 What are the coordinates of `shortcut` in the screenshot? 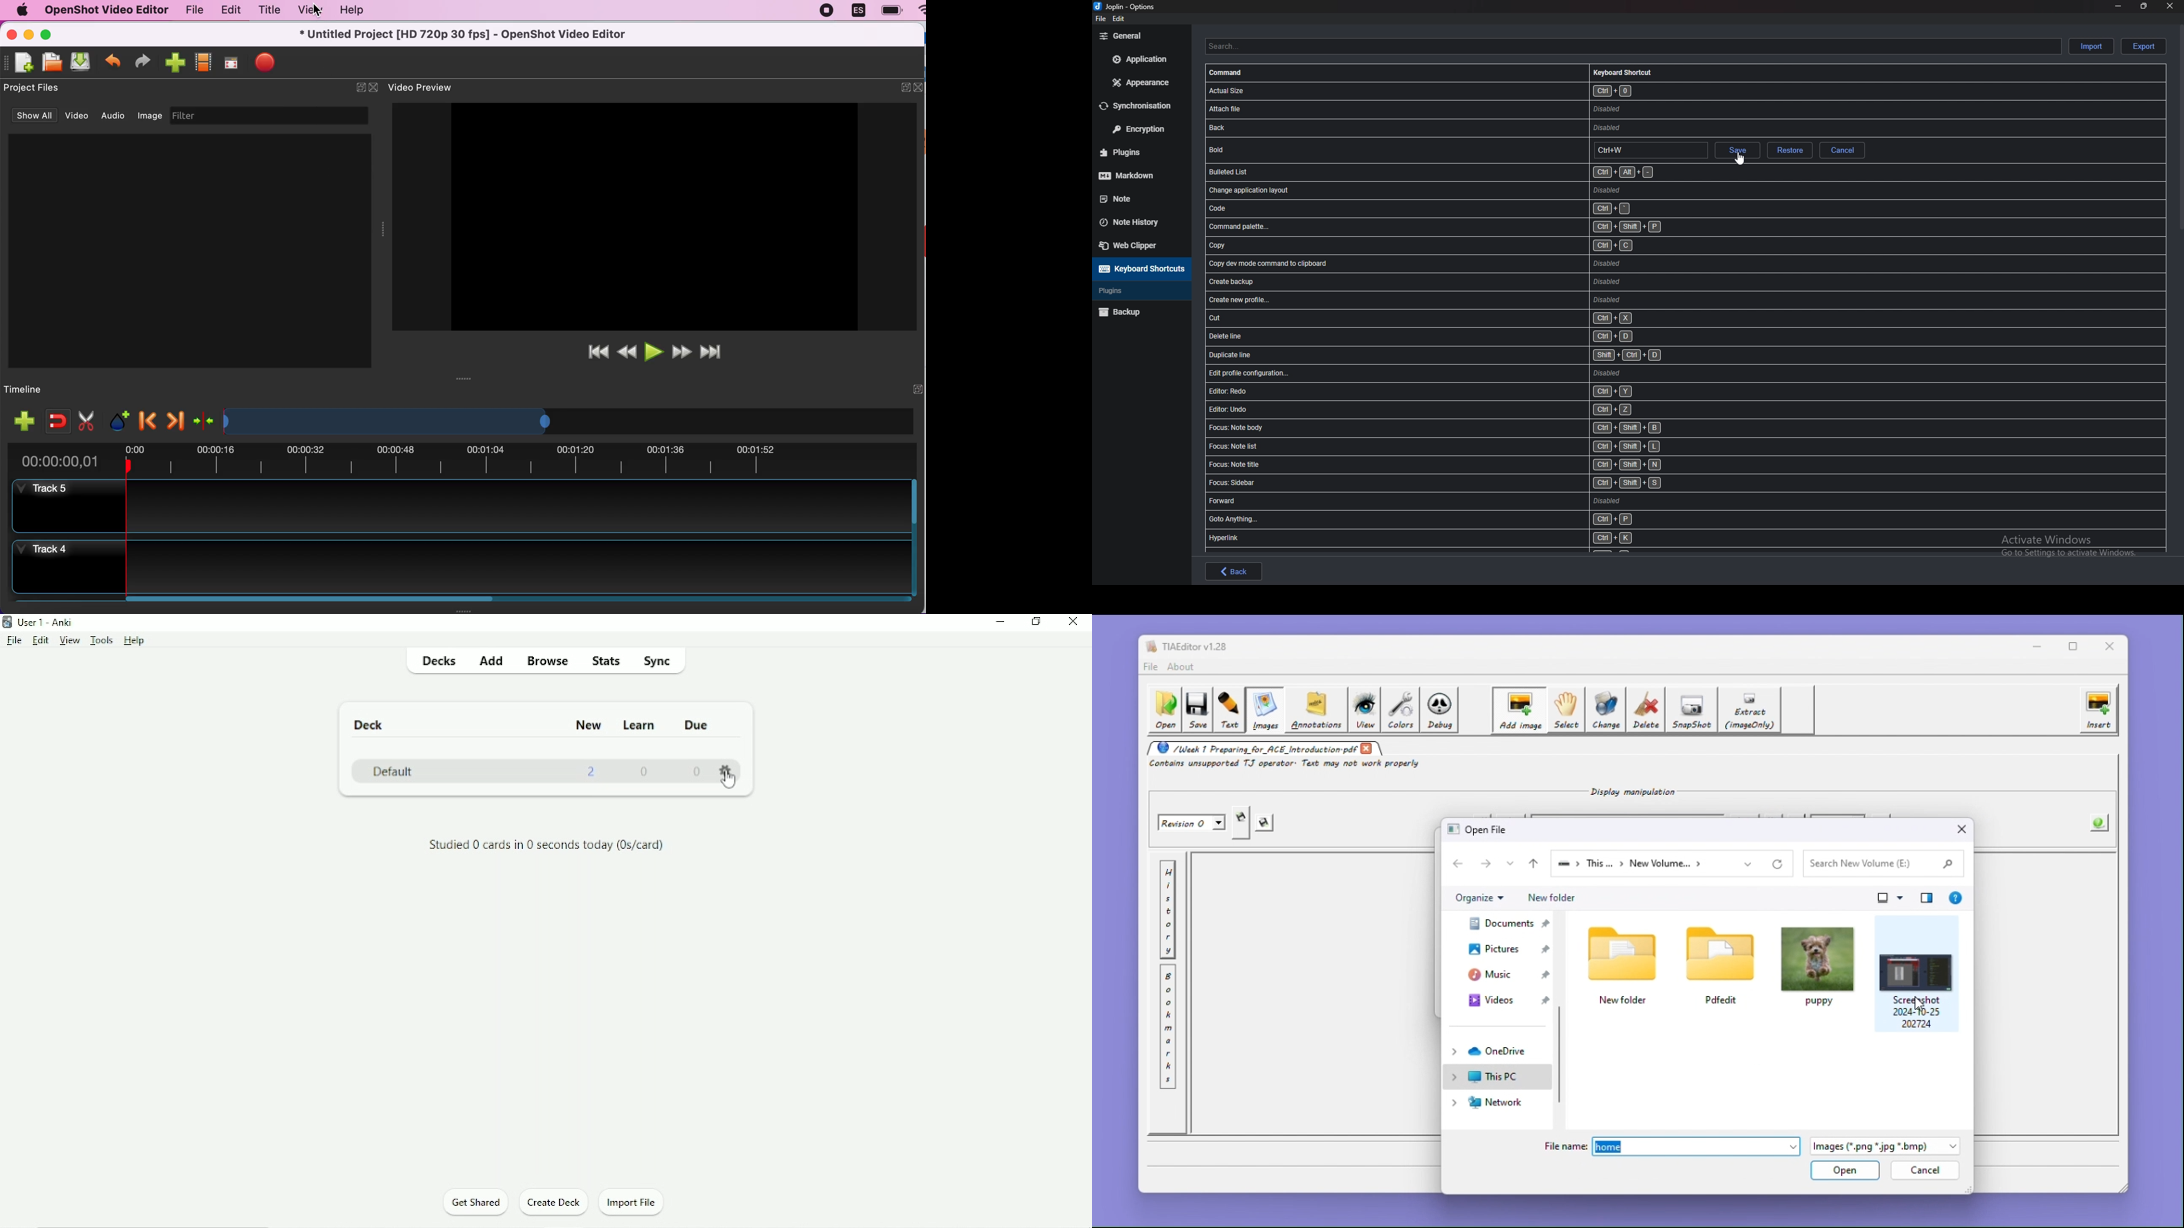 It's located at (1458, 262).